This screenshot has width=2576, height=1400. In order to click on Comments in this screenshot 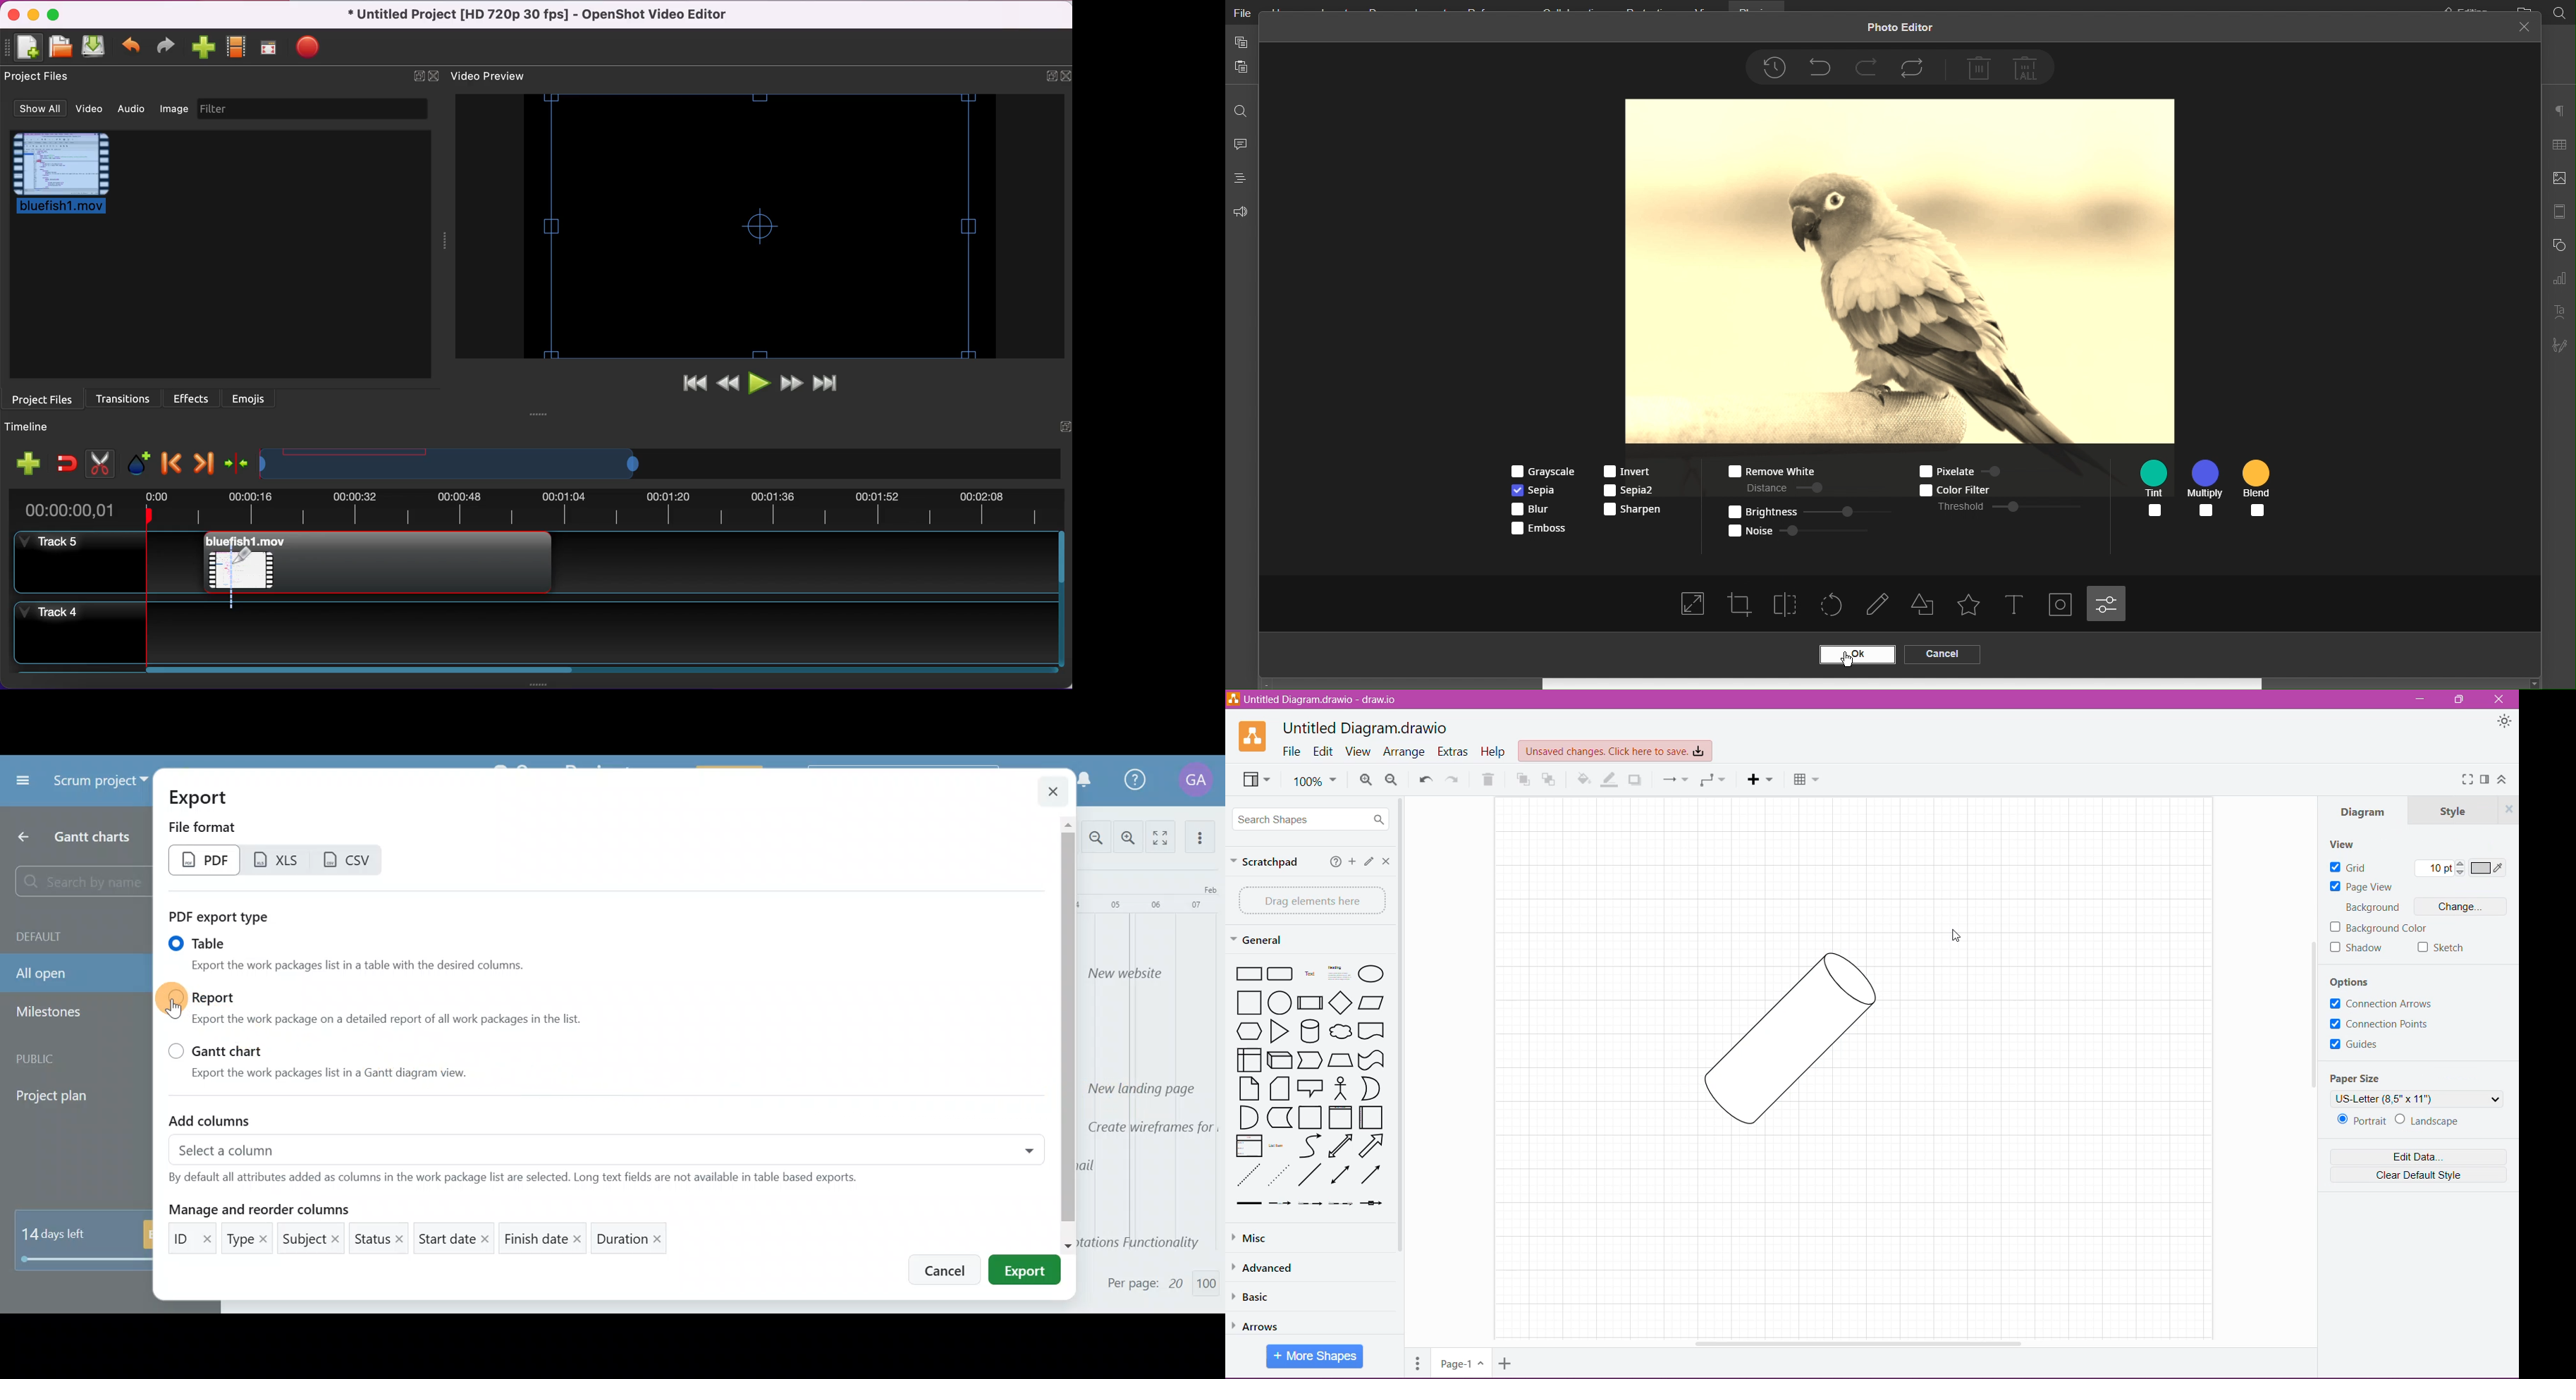, I will do `click(1242, 142)`.